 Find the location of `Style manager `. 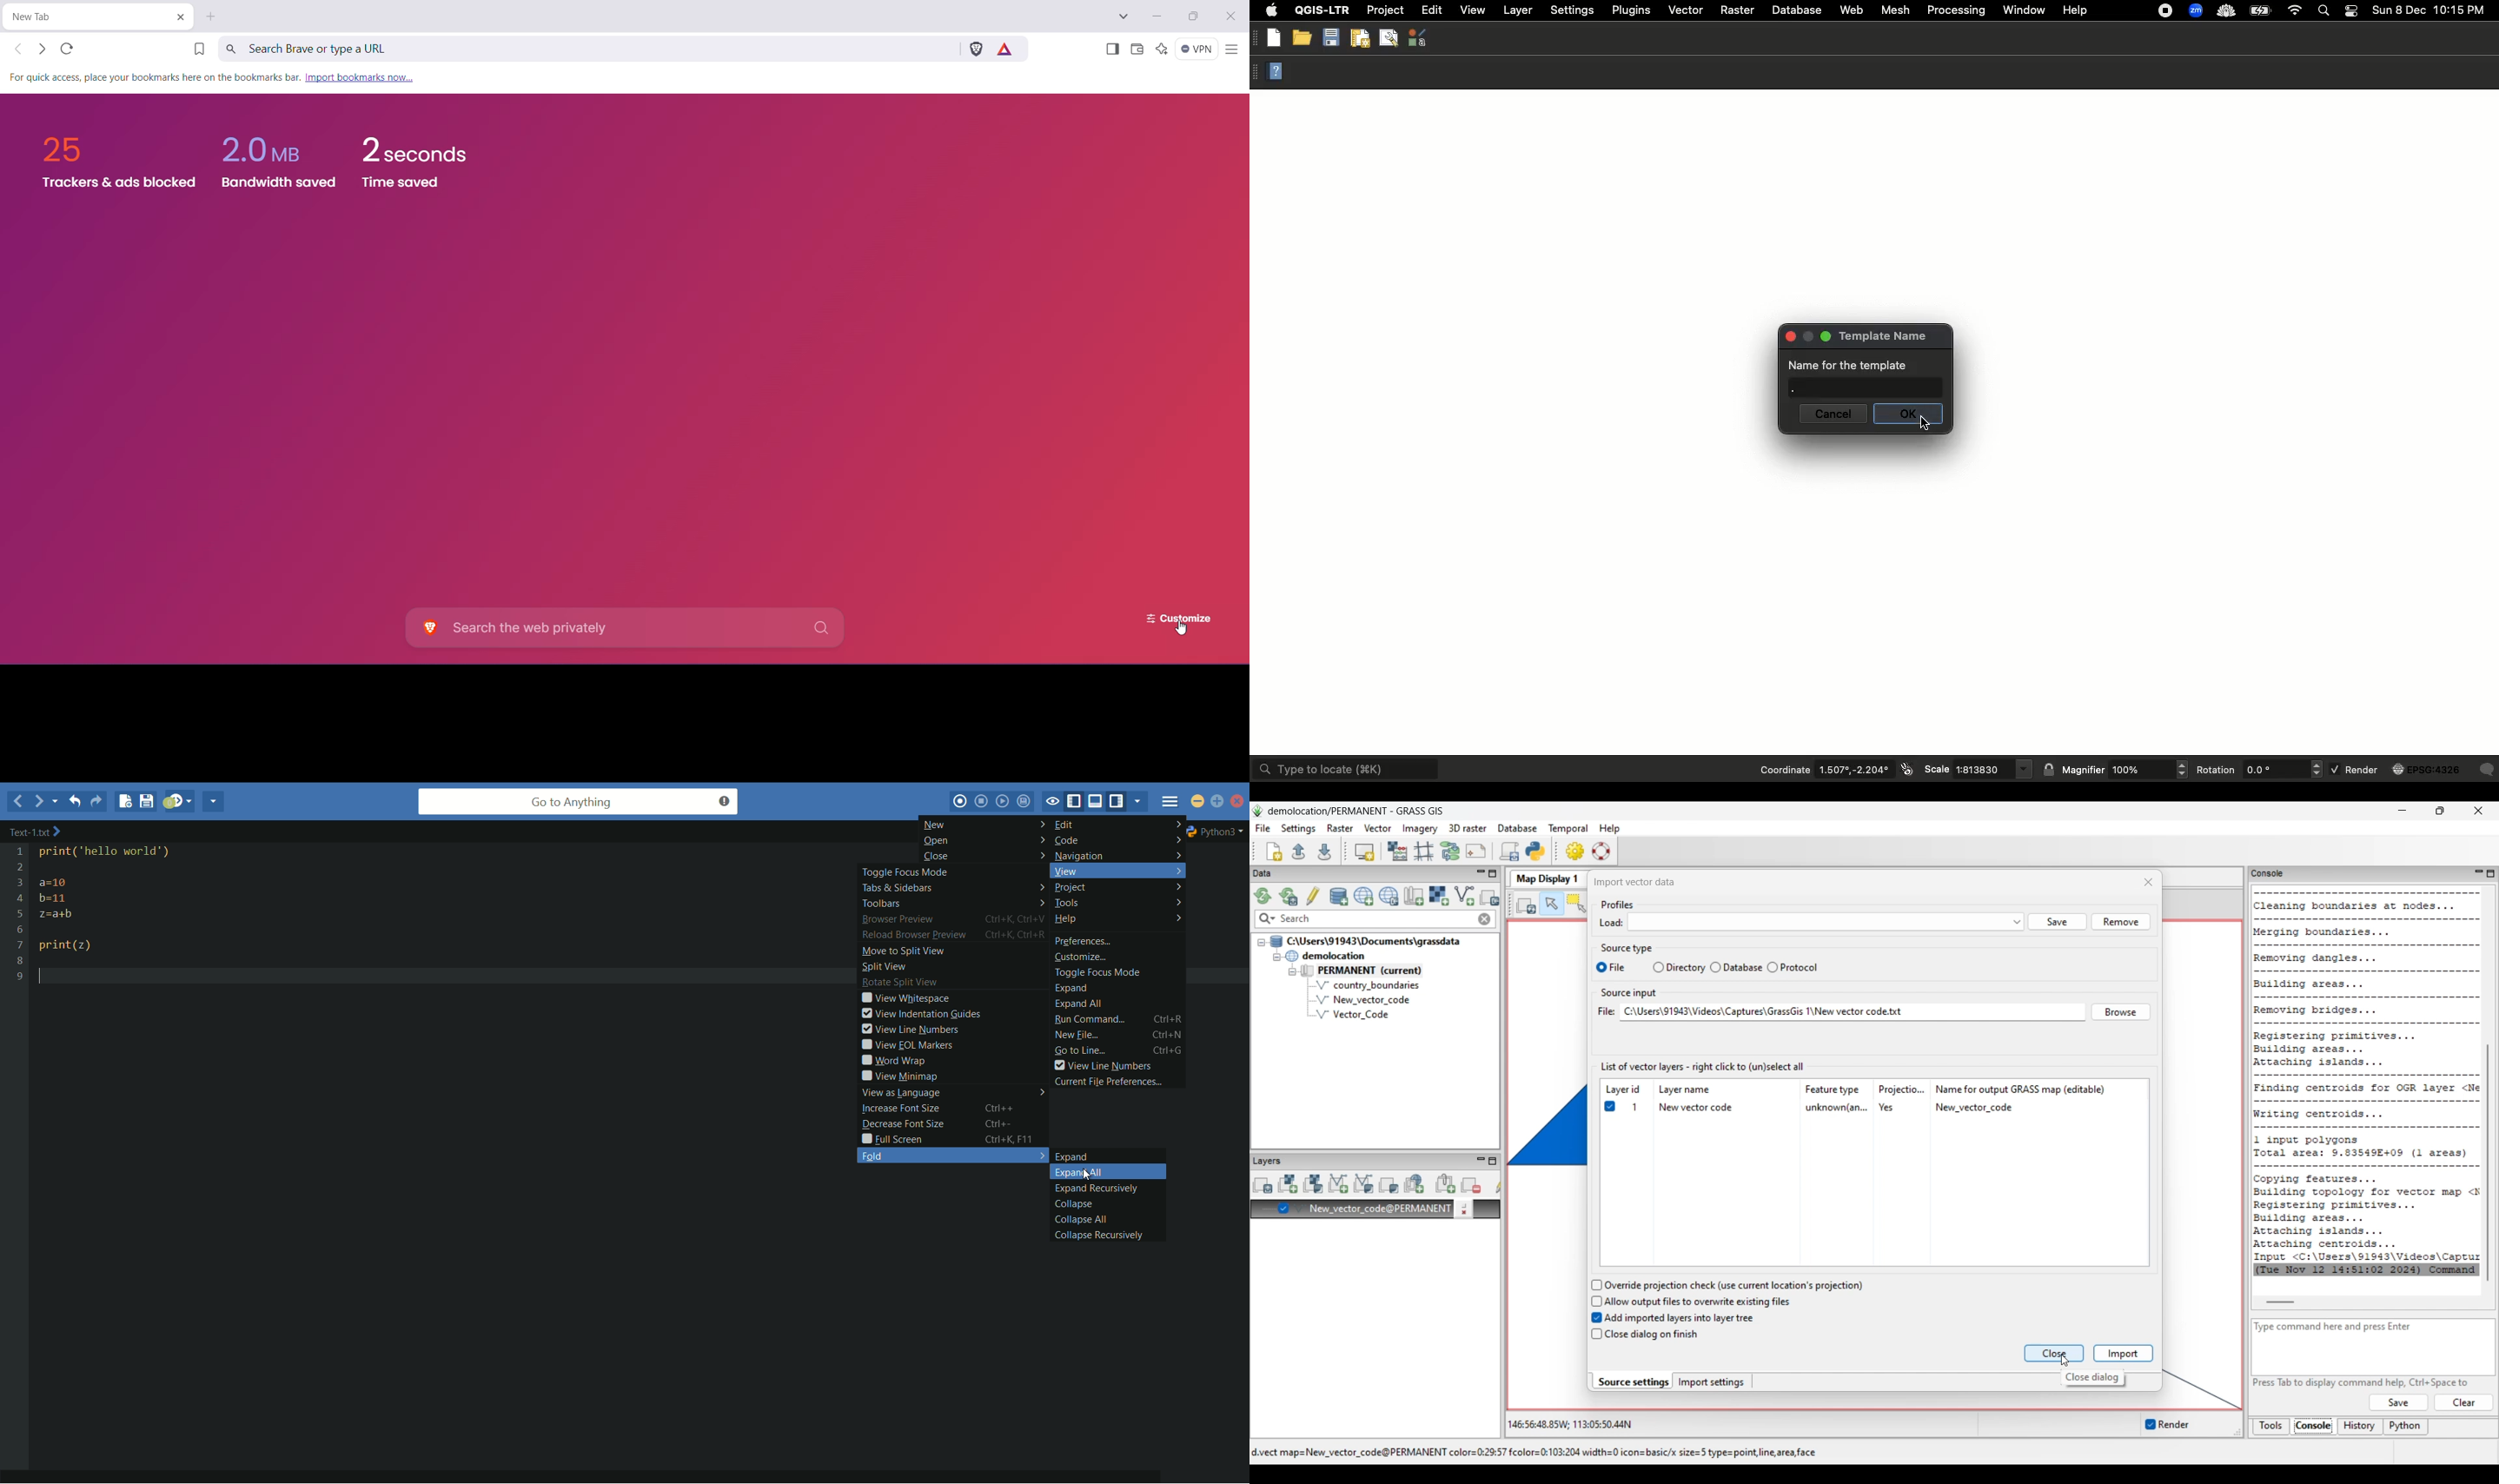

Style manager  is located at coordinates (1418, 38).